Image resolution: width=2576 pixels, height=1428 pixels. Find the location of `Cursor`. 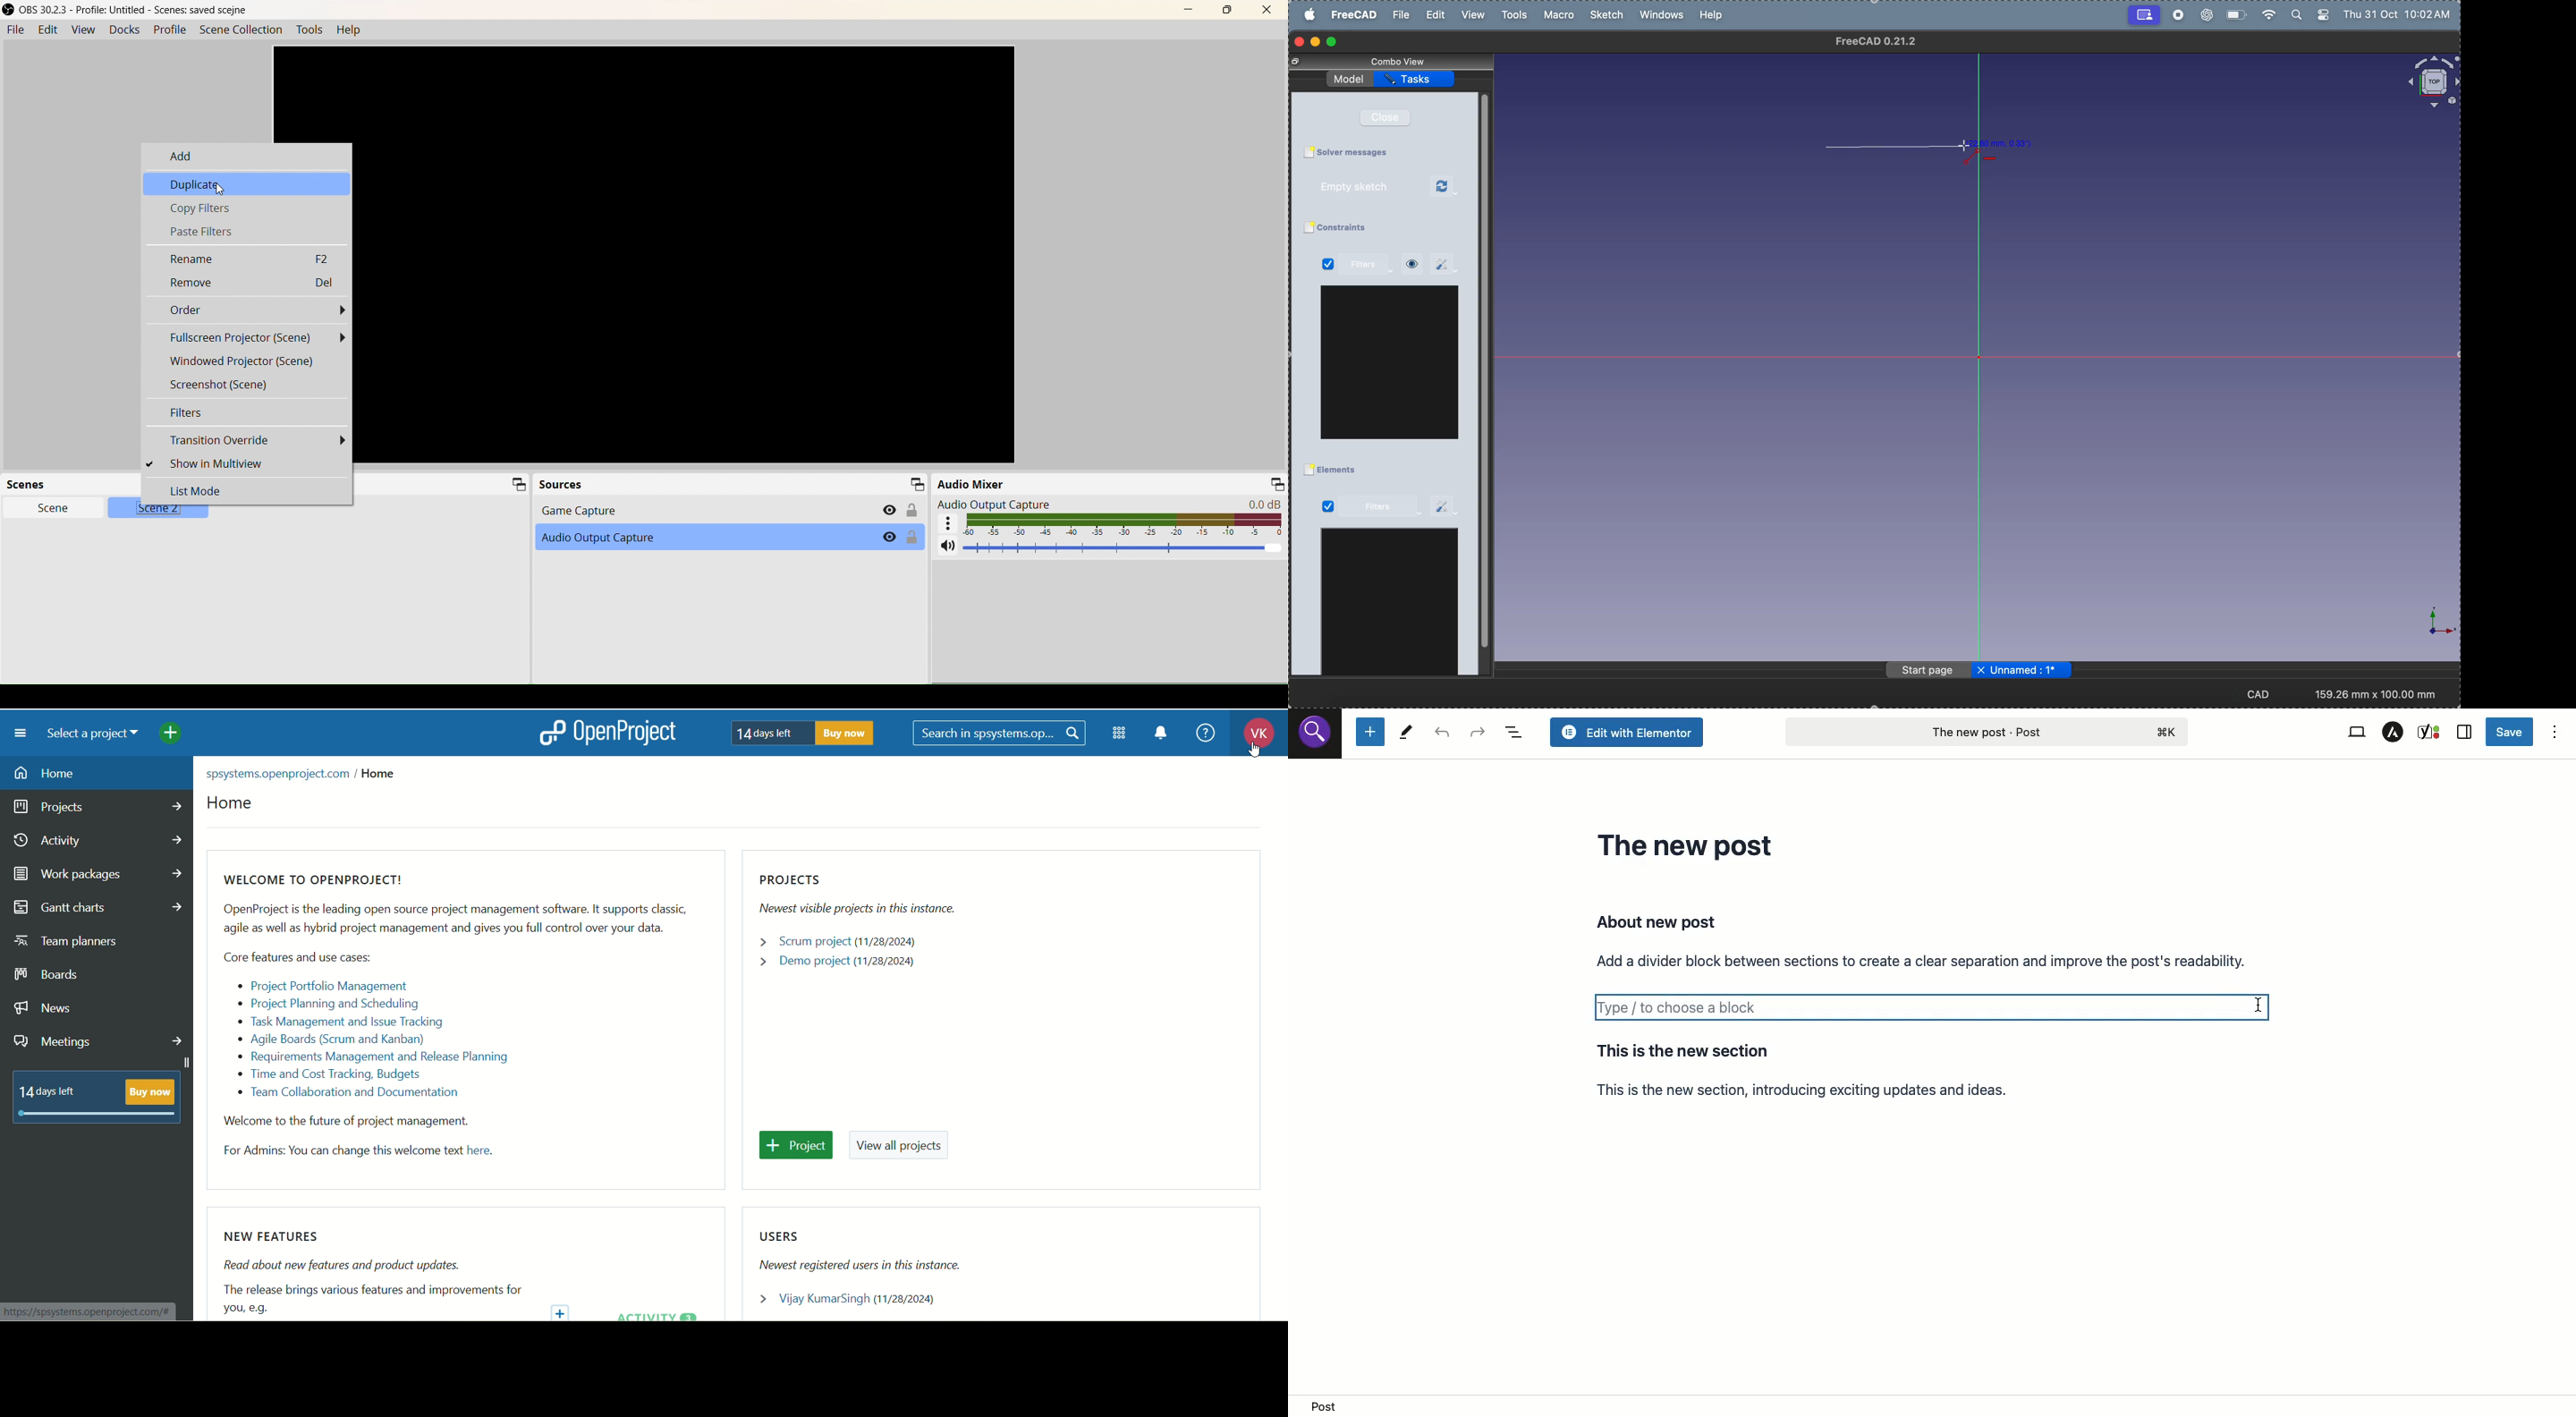

Cursor is located at coordinates (221, 188).